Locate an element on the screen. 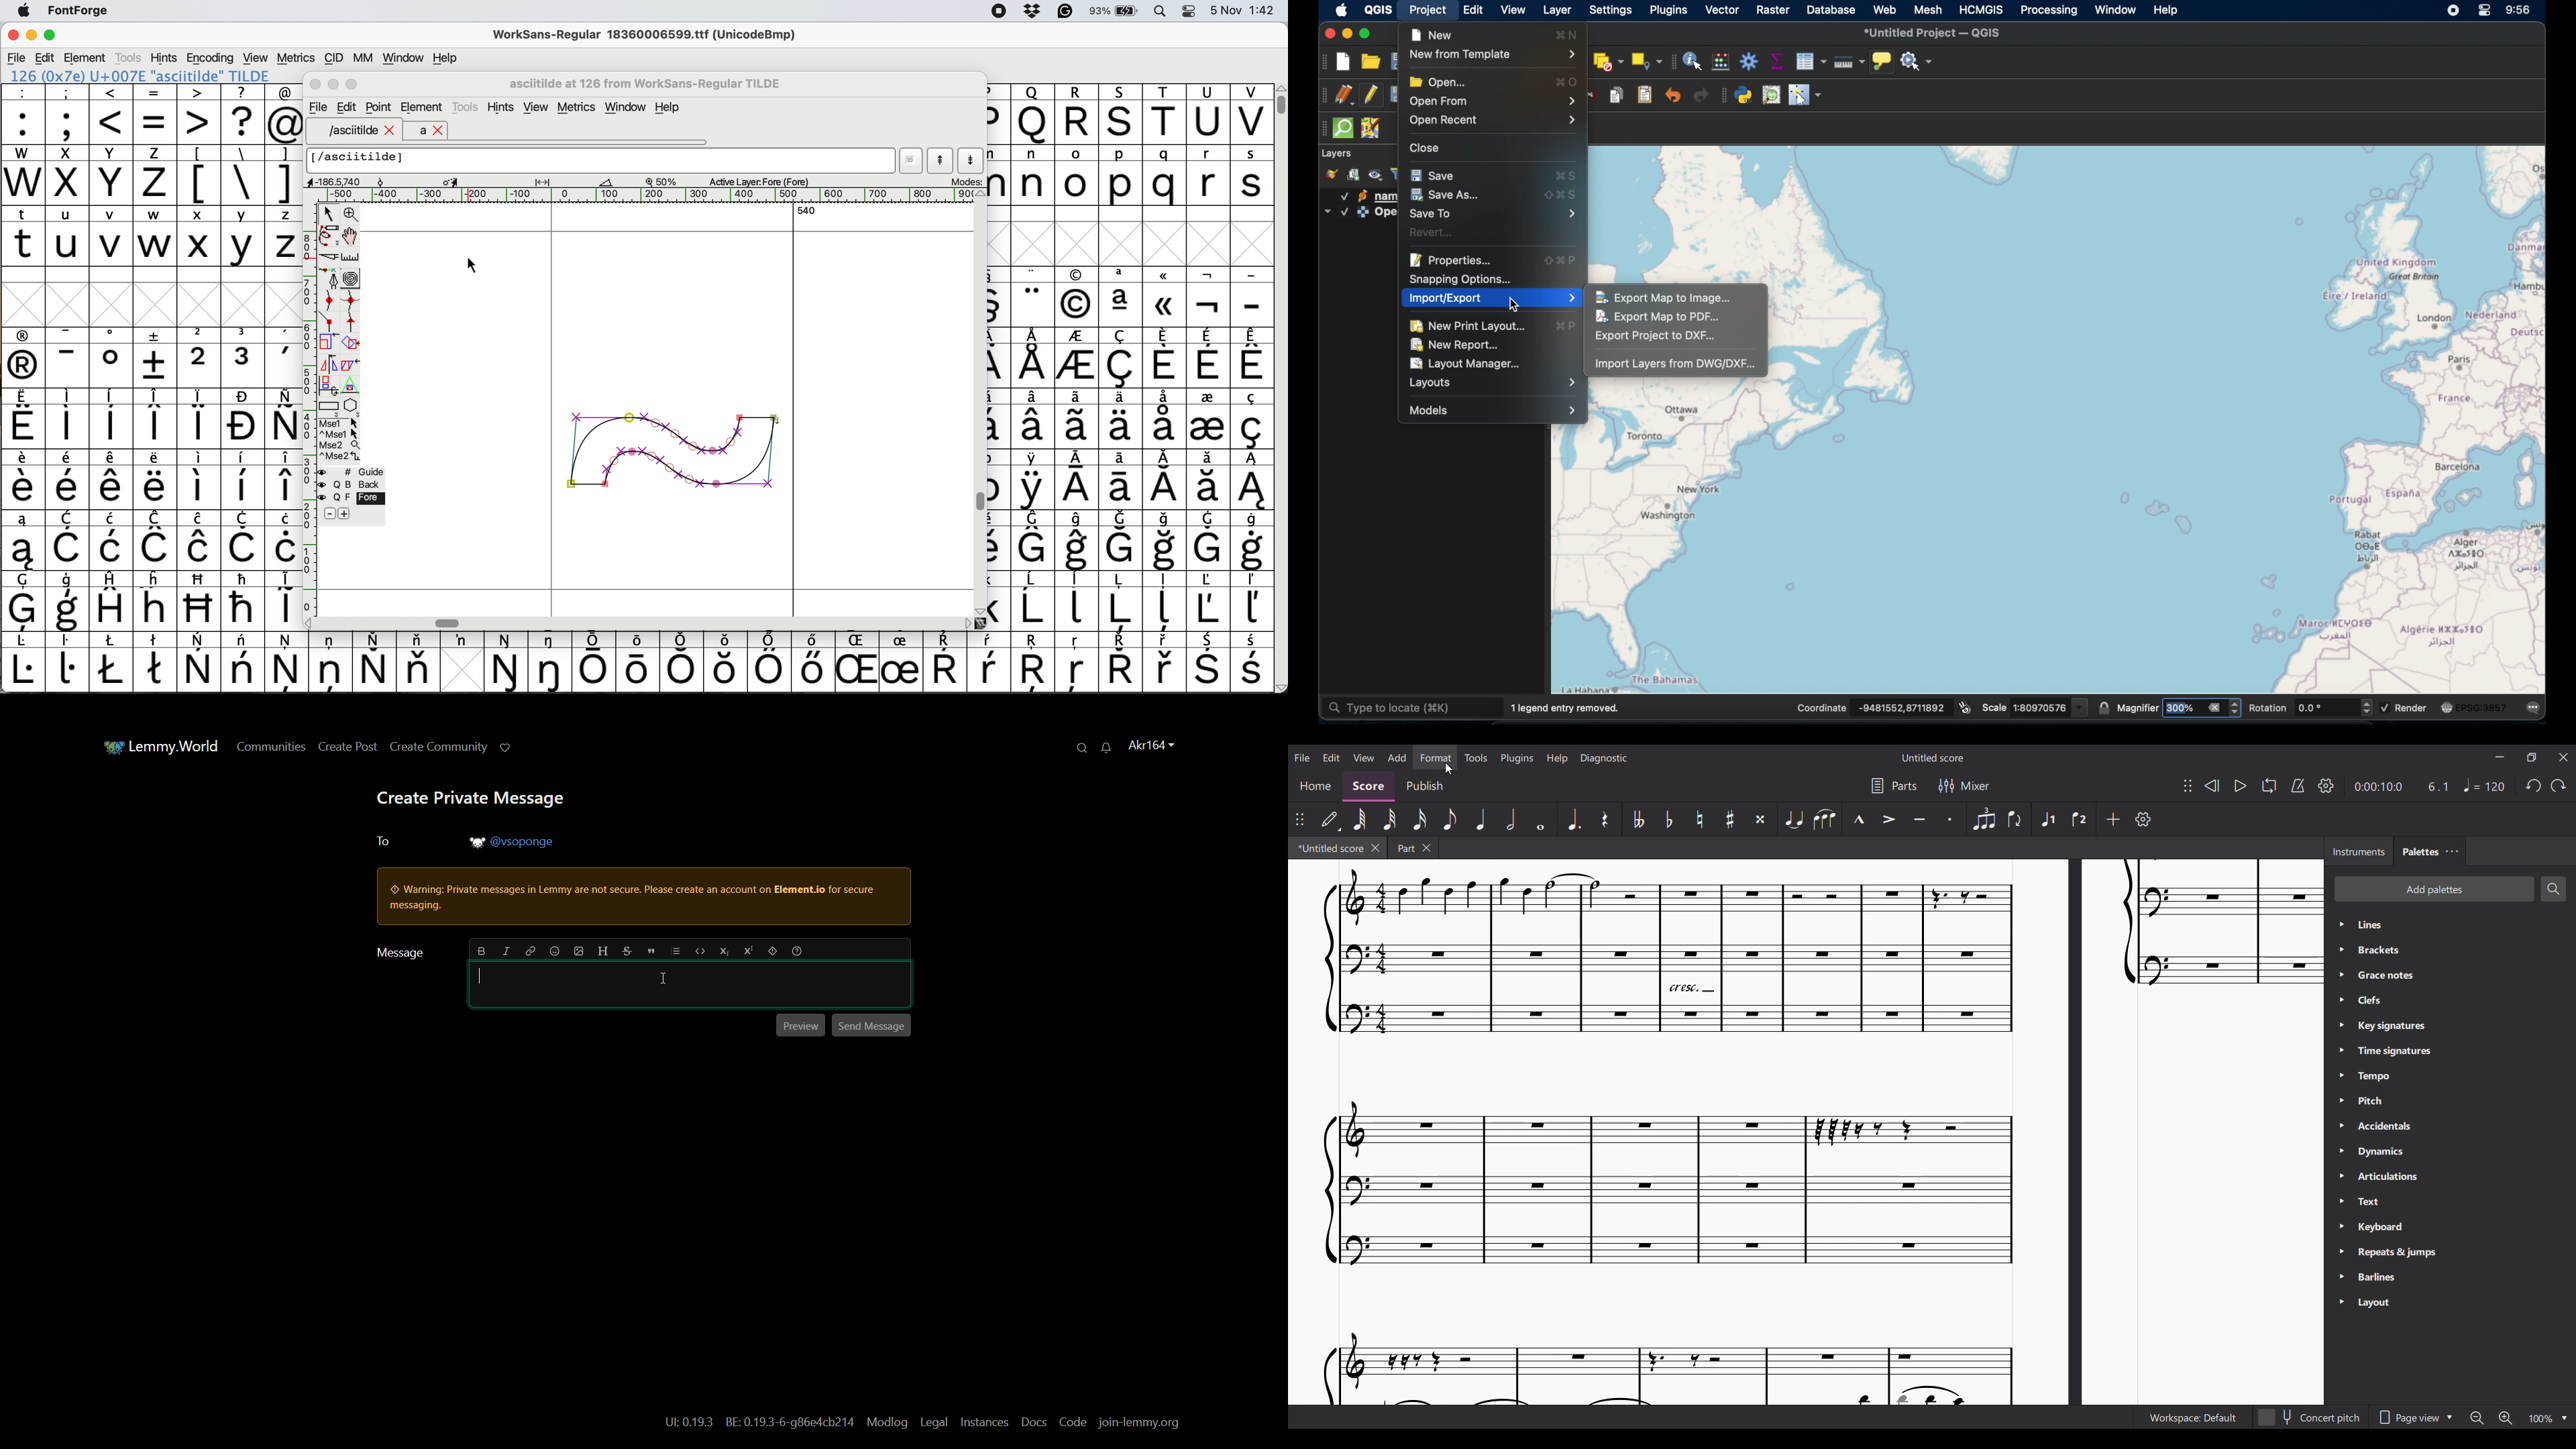 This screenshot has height=1456, width=2576. glyph name is located at coordinates (648, 83).